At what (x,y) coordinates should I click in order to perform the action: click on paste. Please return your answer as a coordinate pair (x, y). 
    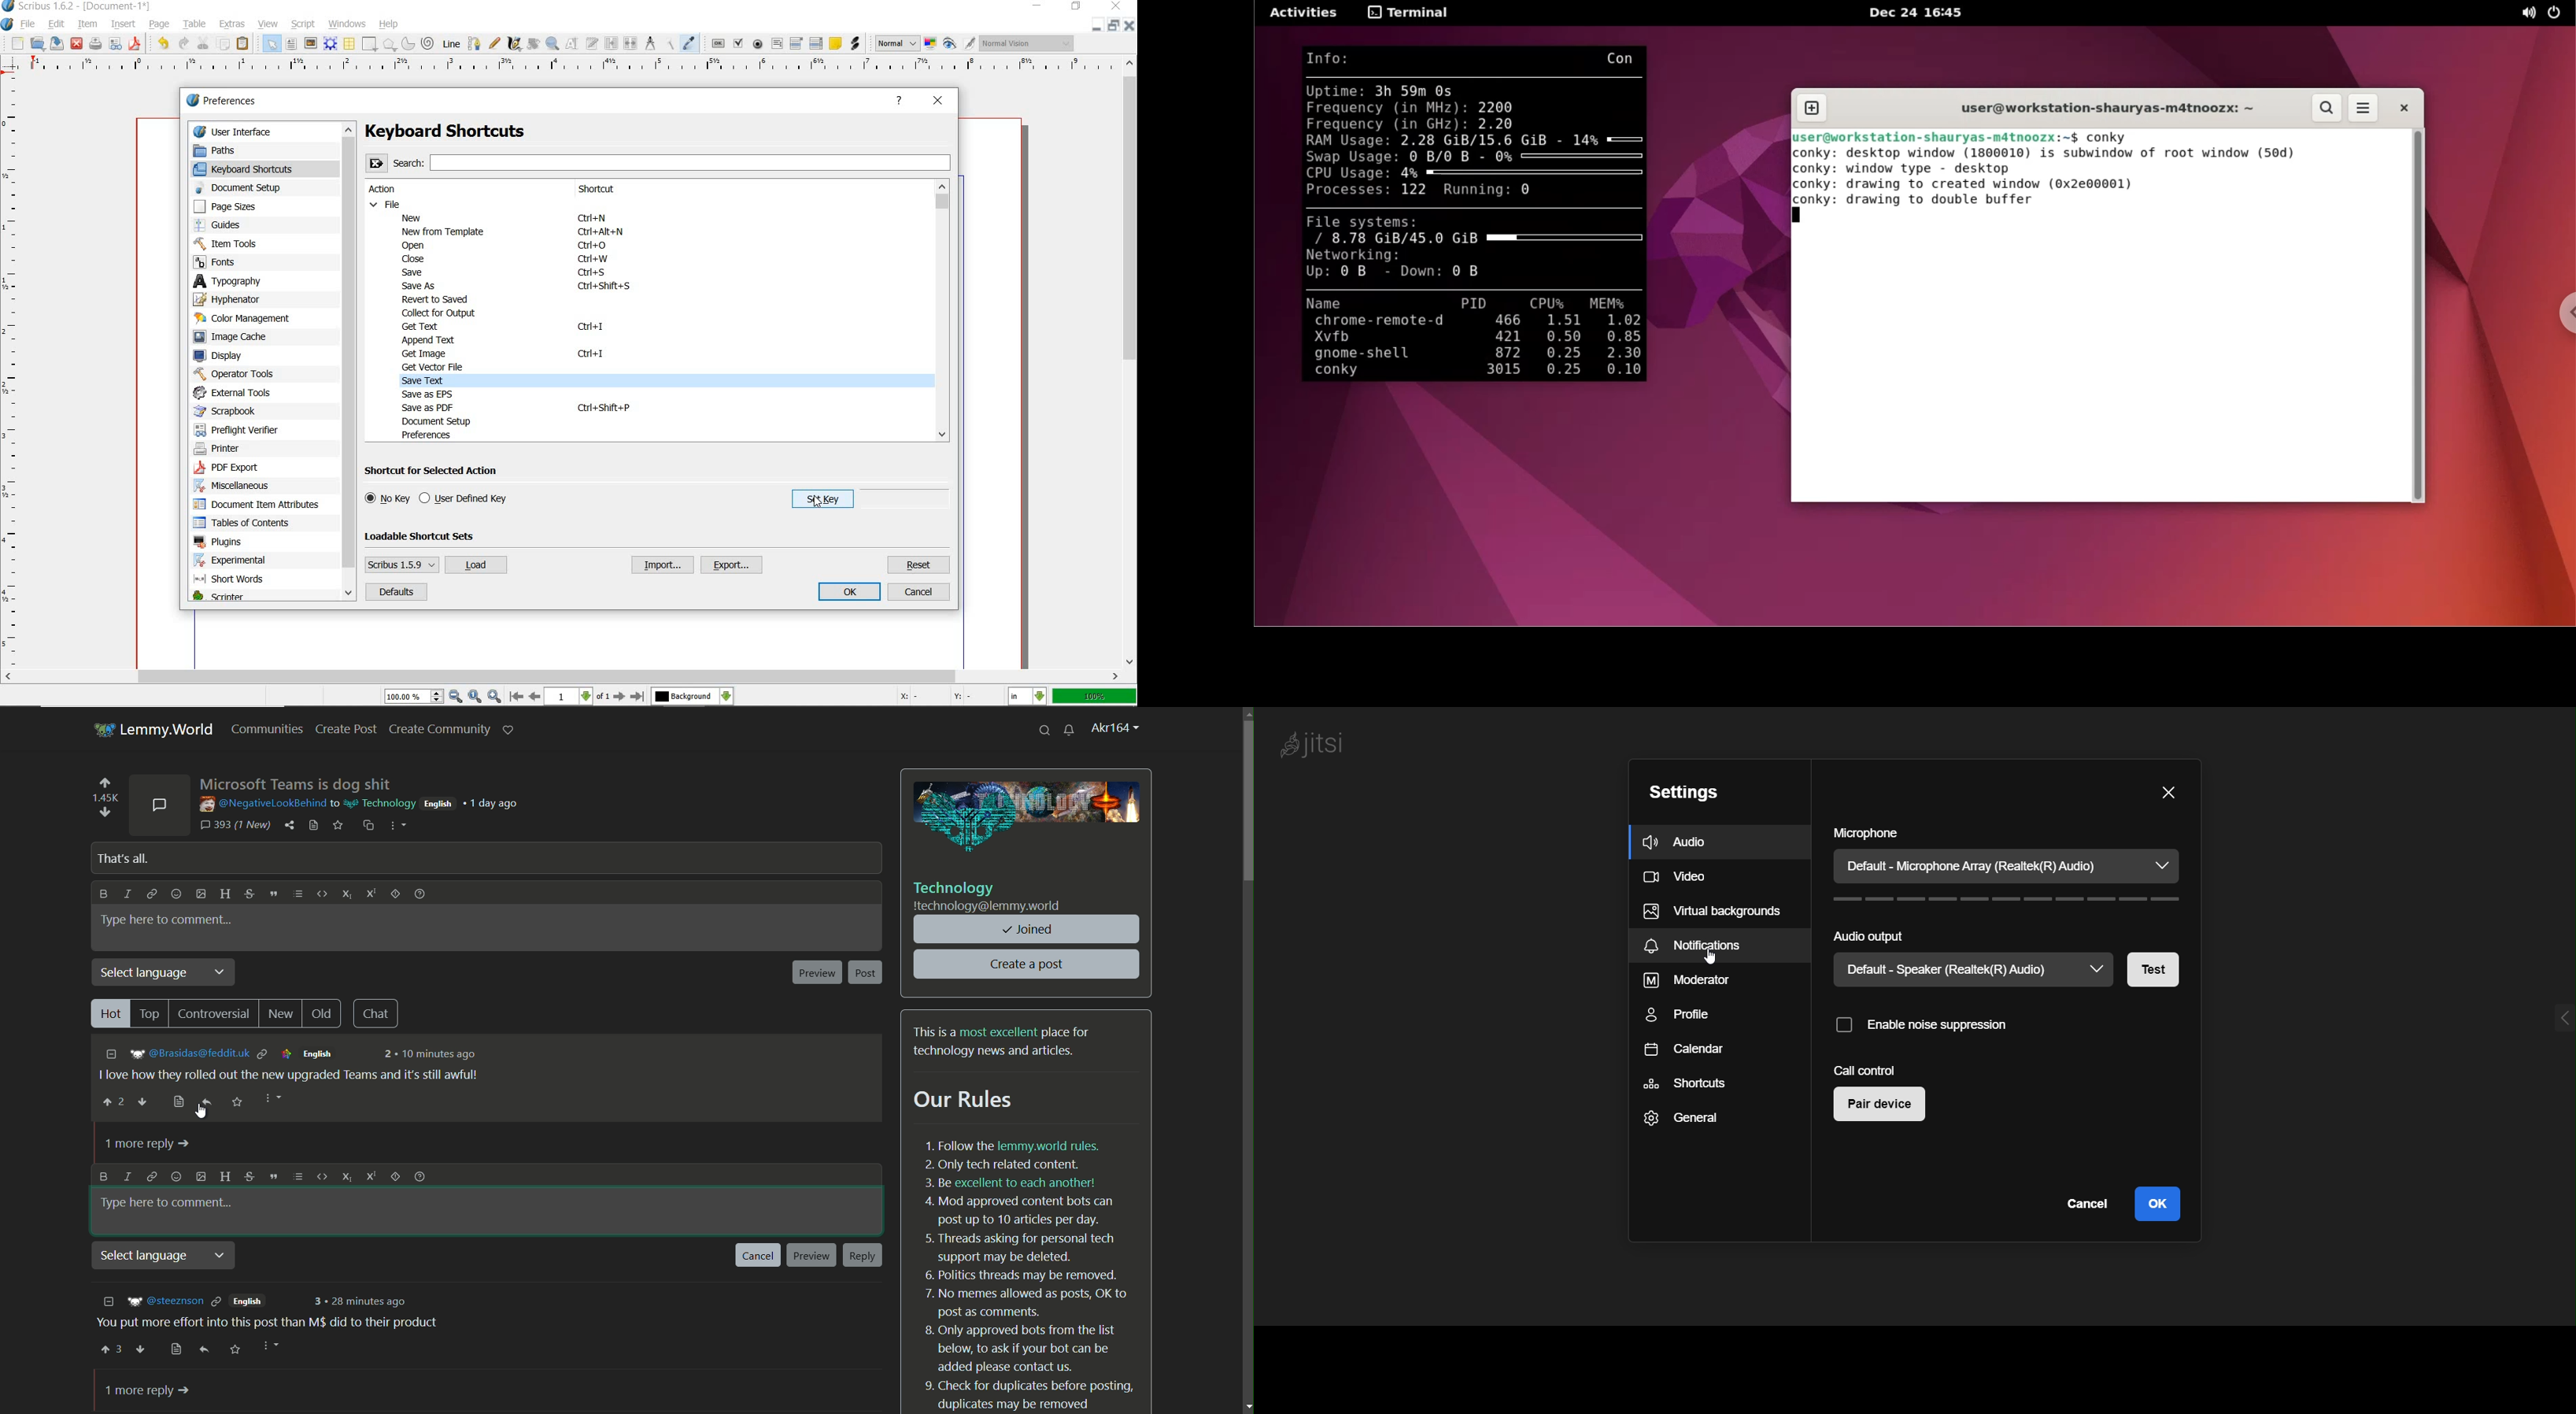
    Looking at the image, I should click on (244, 45).